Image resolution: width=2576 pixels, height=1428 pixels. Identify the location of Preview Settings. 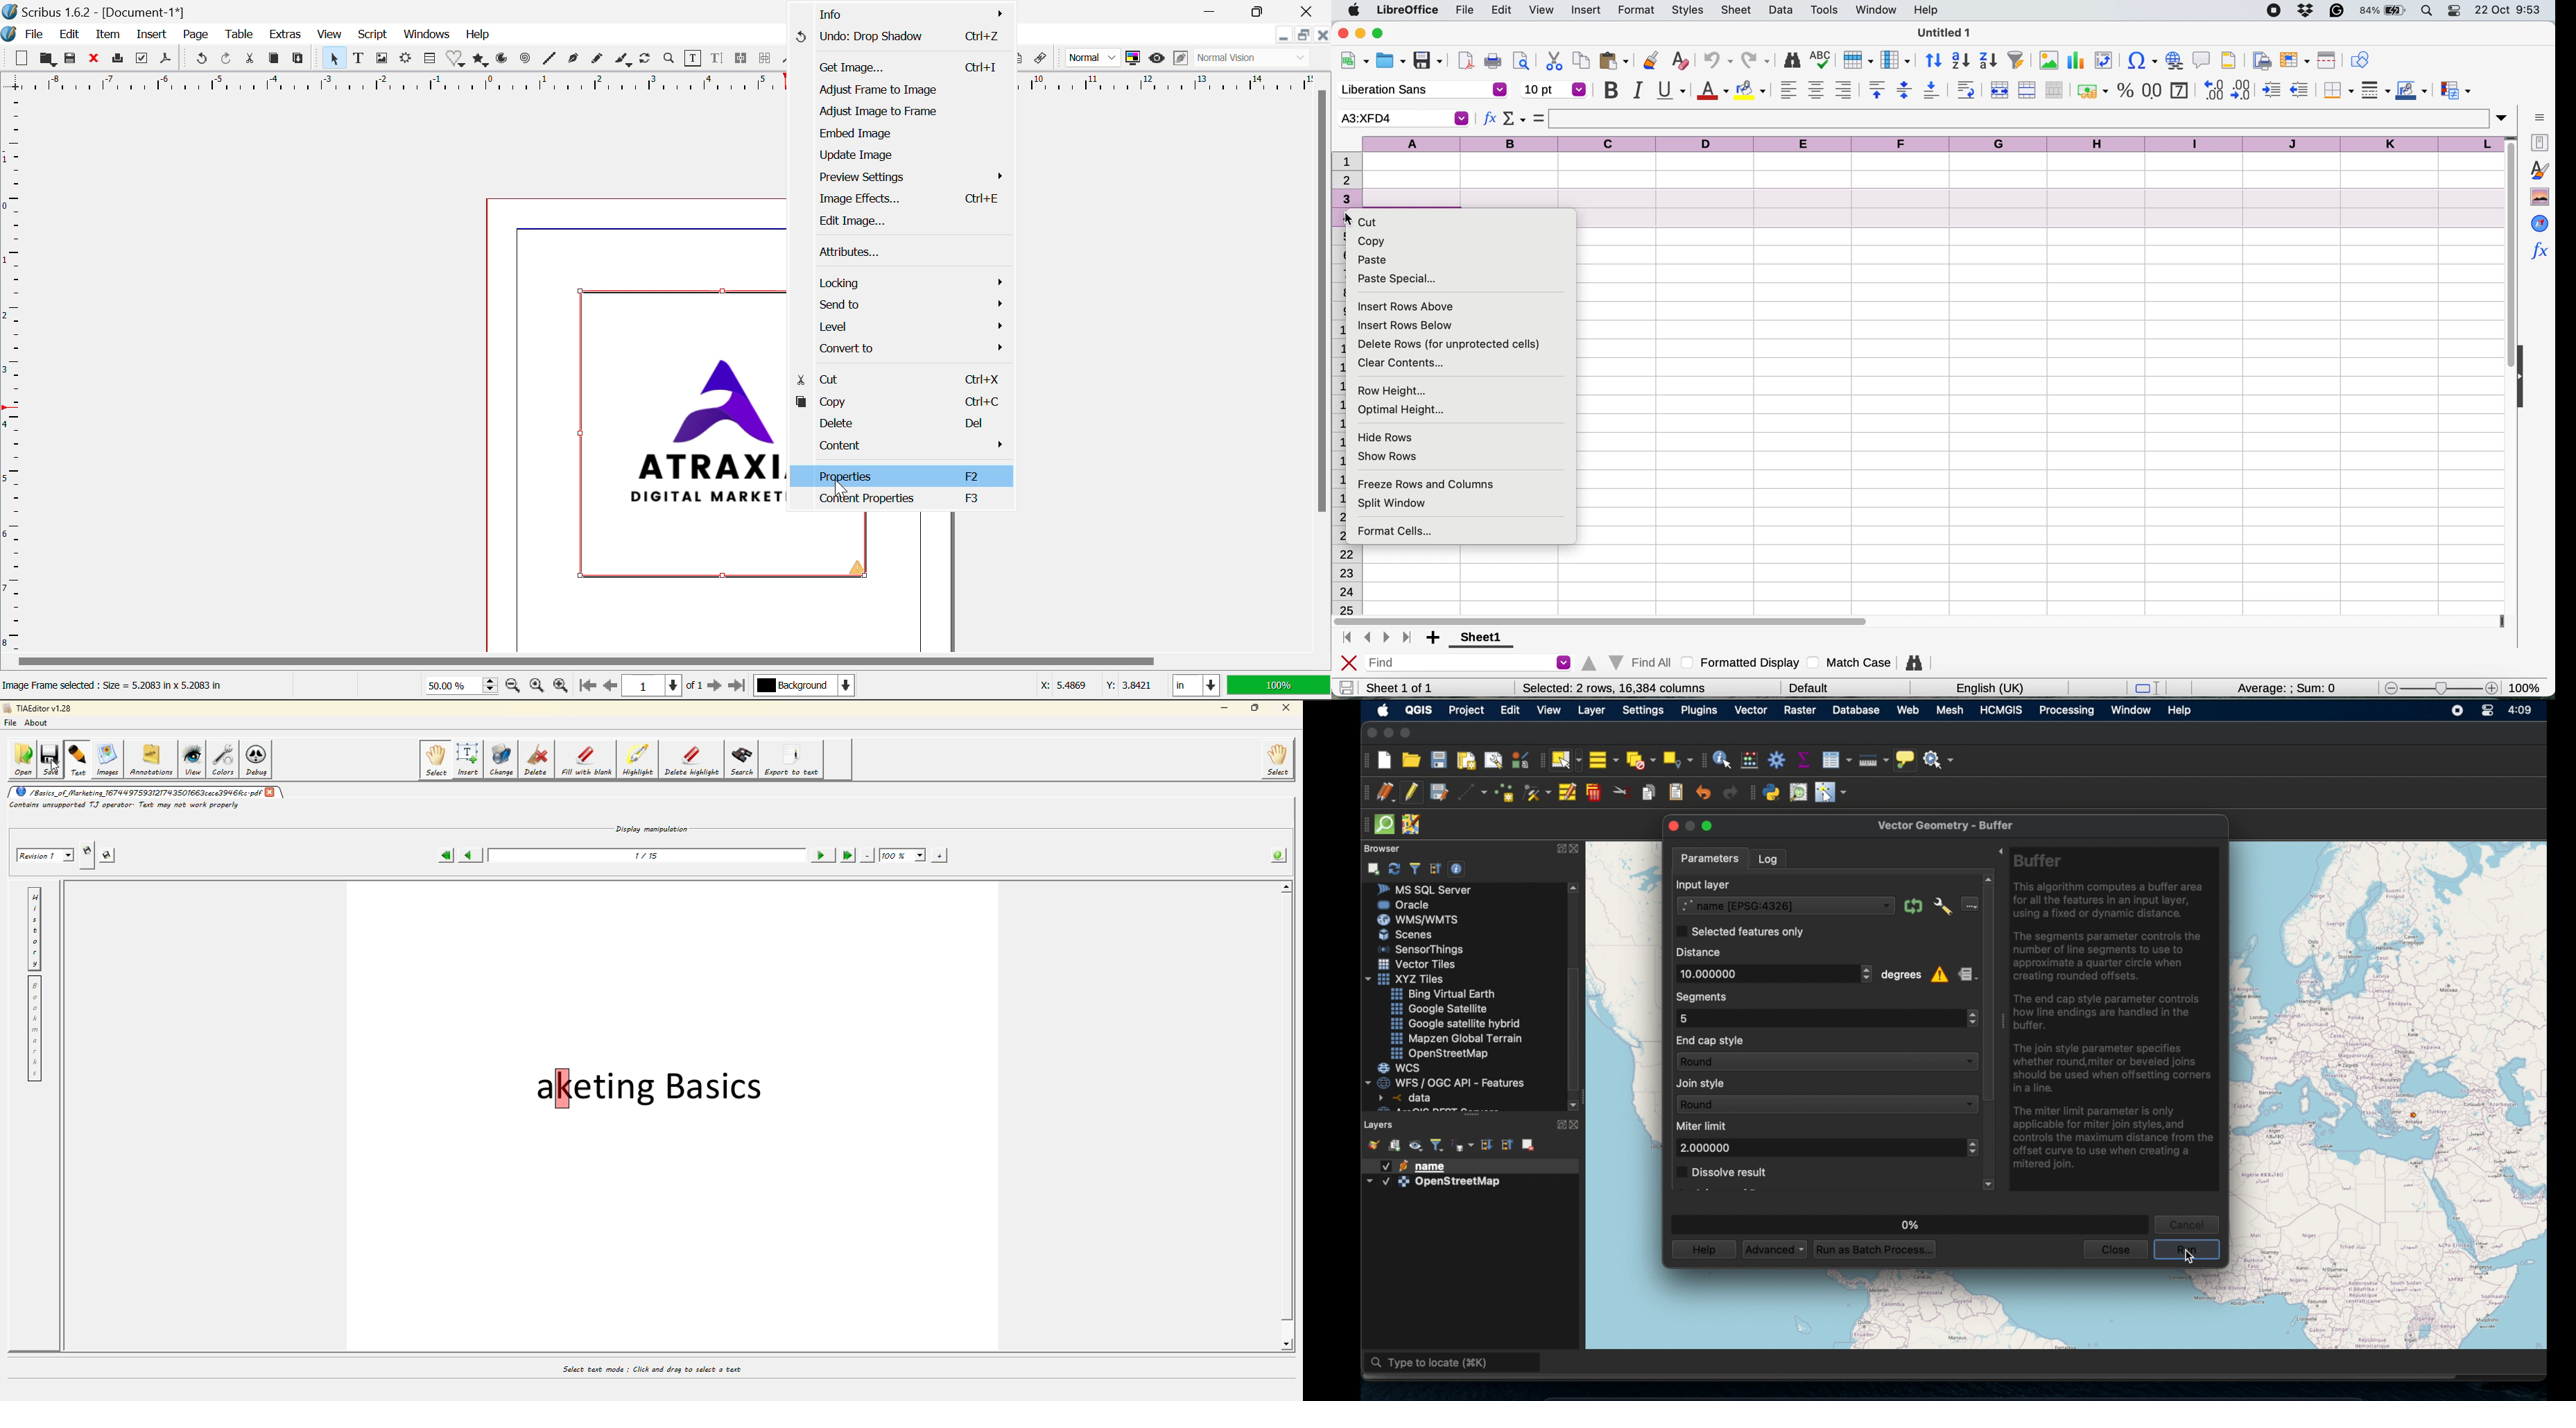
(913, 177).